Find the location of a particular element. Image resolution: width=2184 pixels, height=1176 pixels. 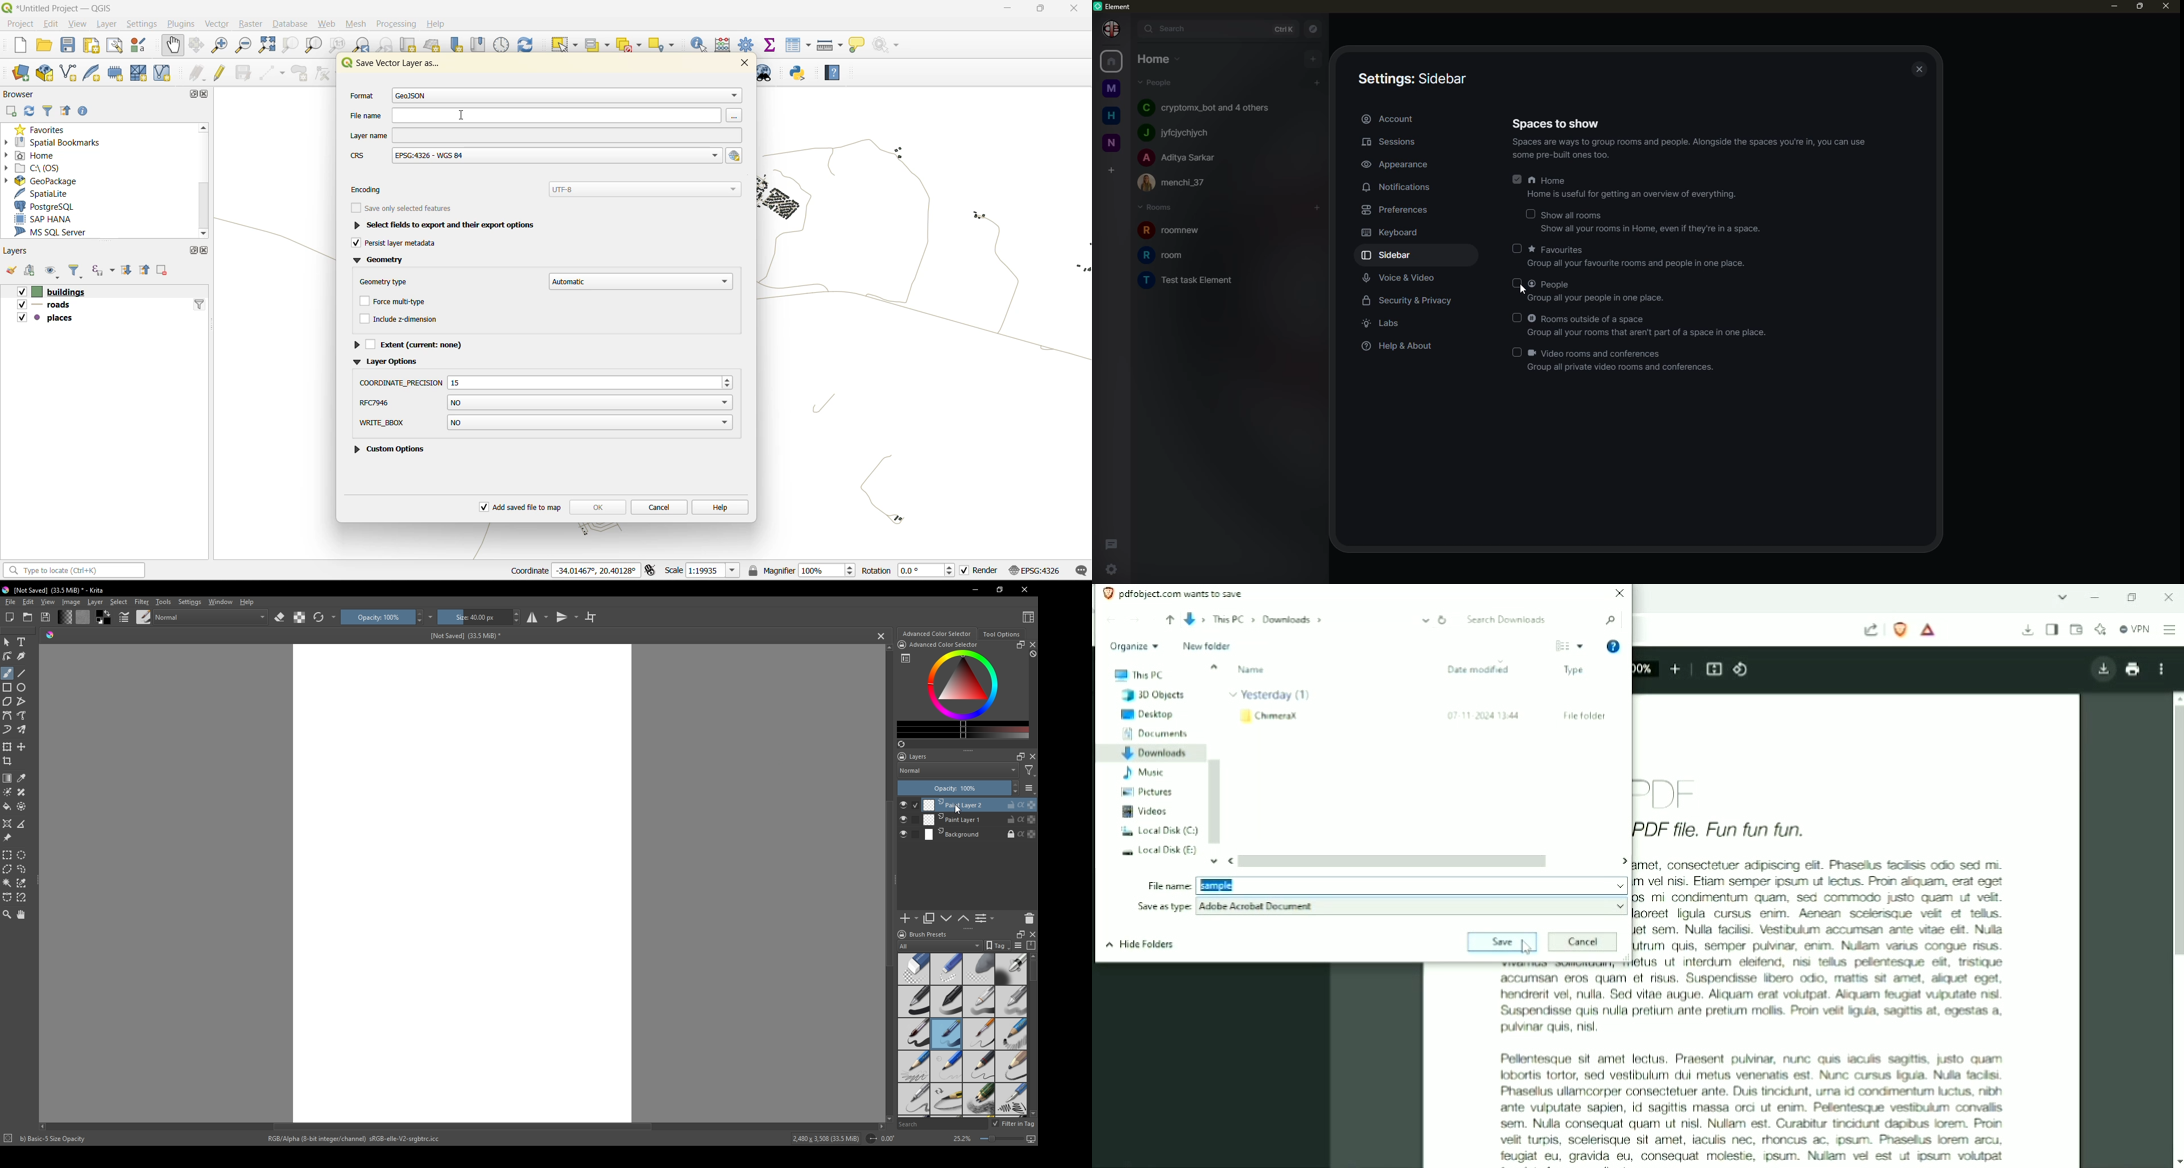

rectangular is located at coordinates (8, 854).